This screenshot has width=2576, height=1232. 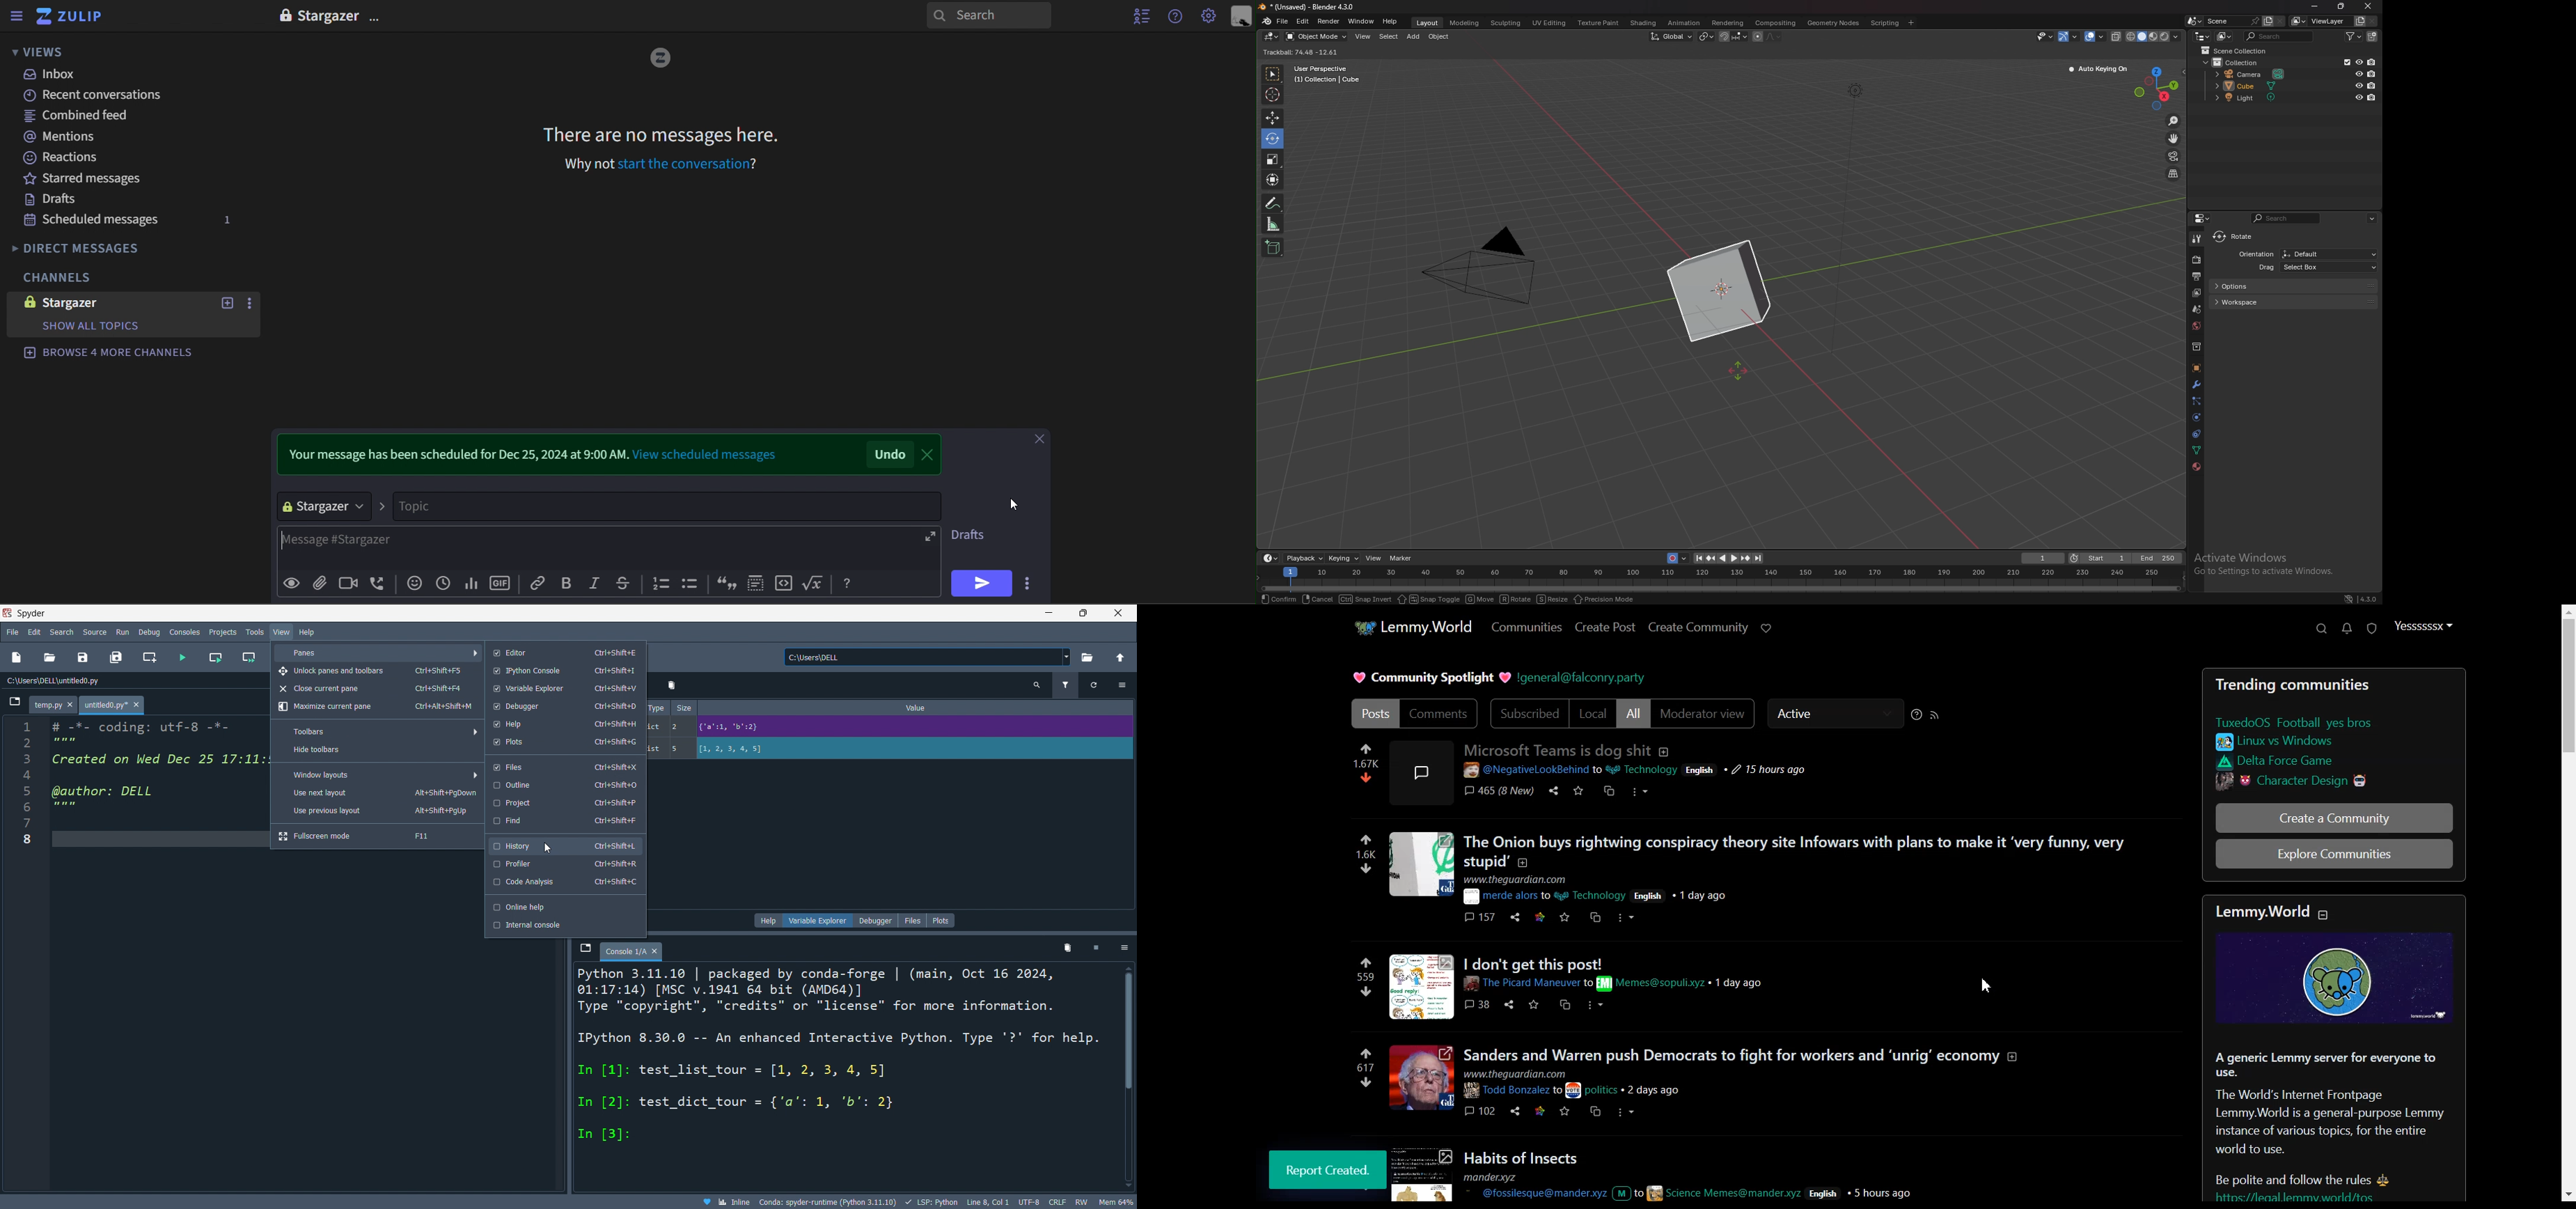 I want to click on reactions, so click(x=96, y=159).